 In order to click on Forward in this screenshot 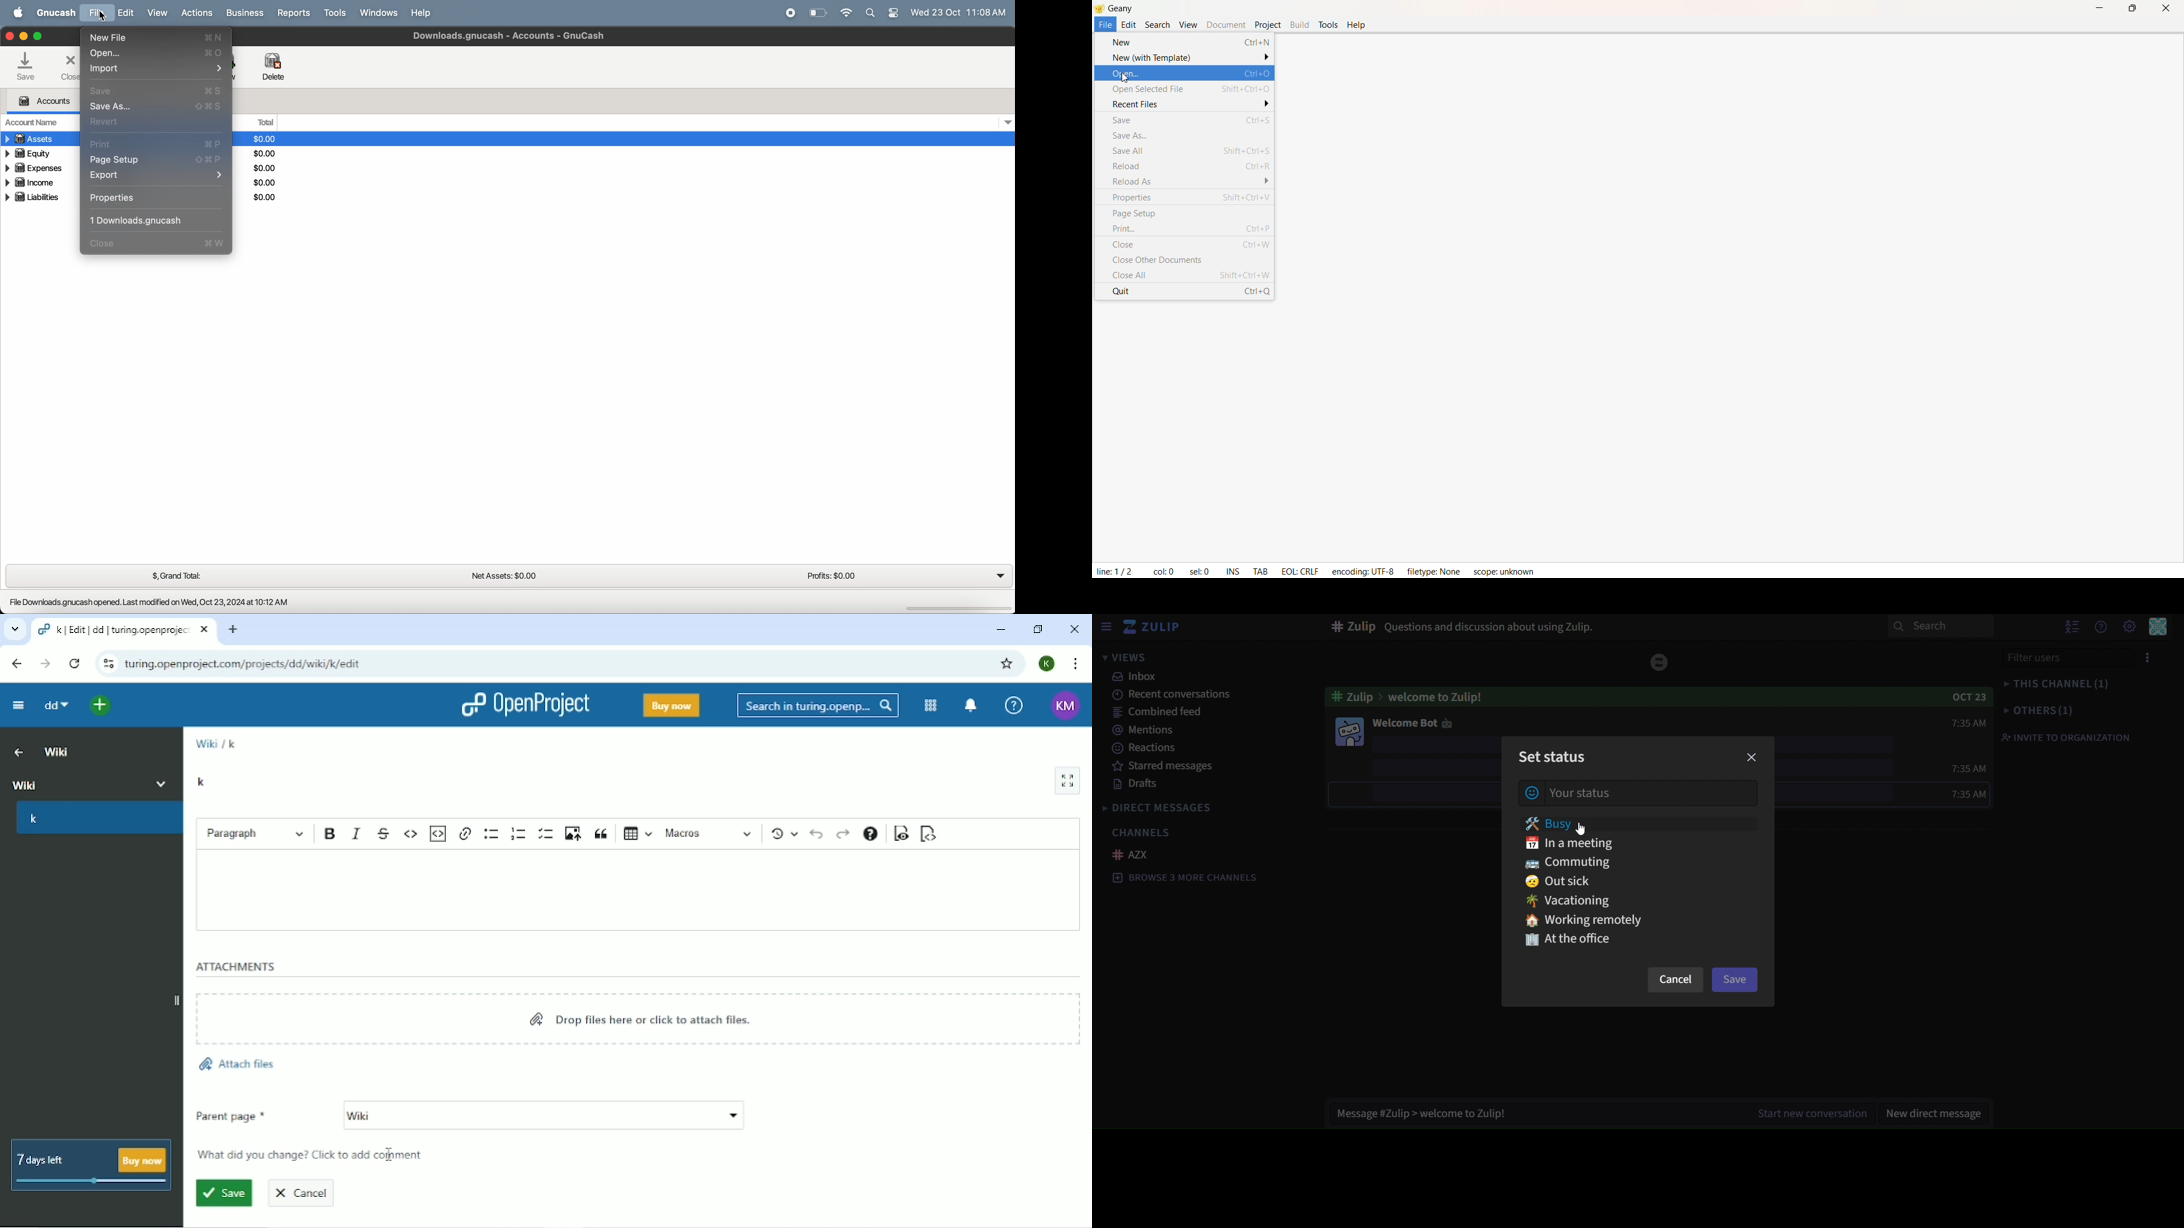, I will do `click(46, 663)`.